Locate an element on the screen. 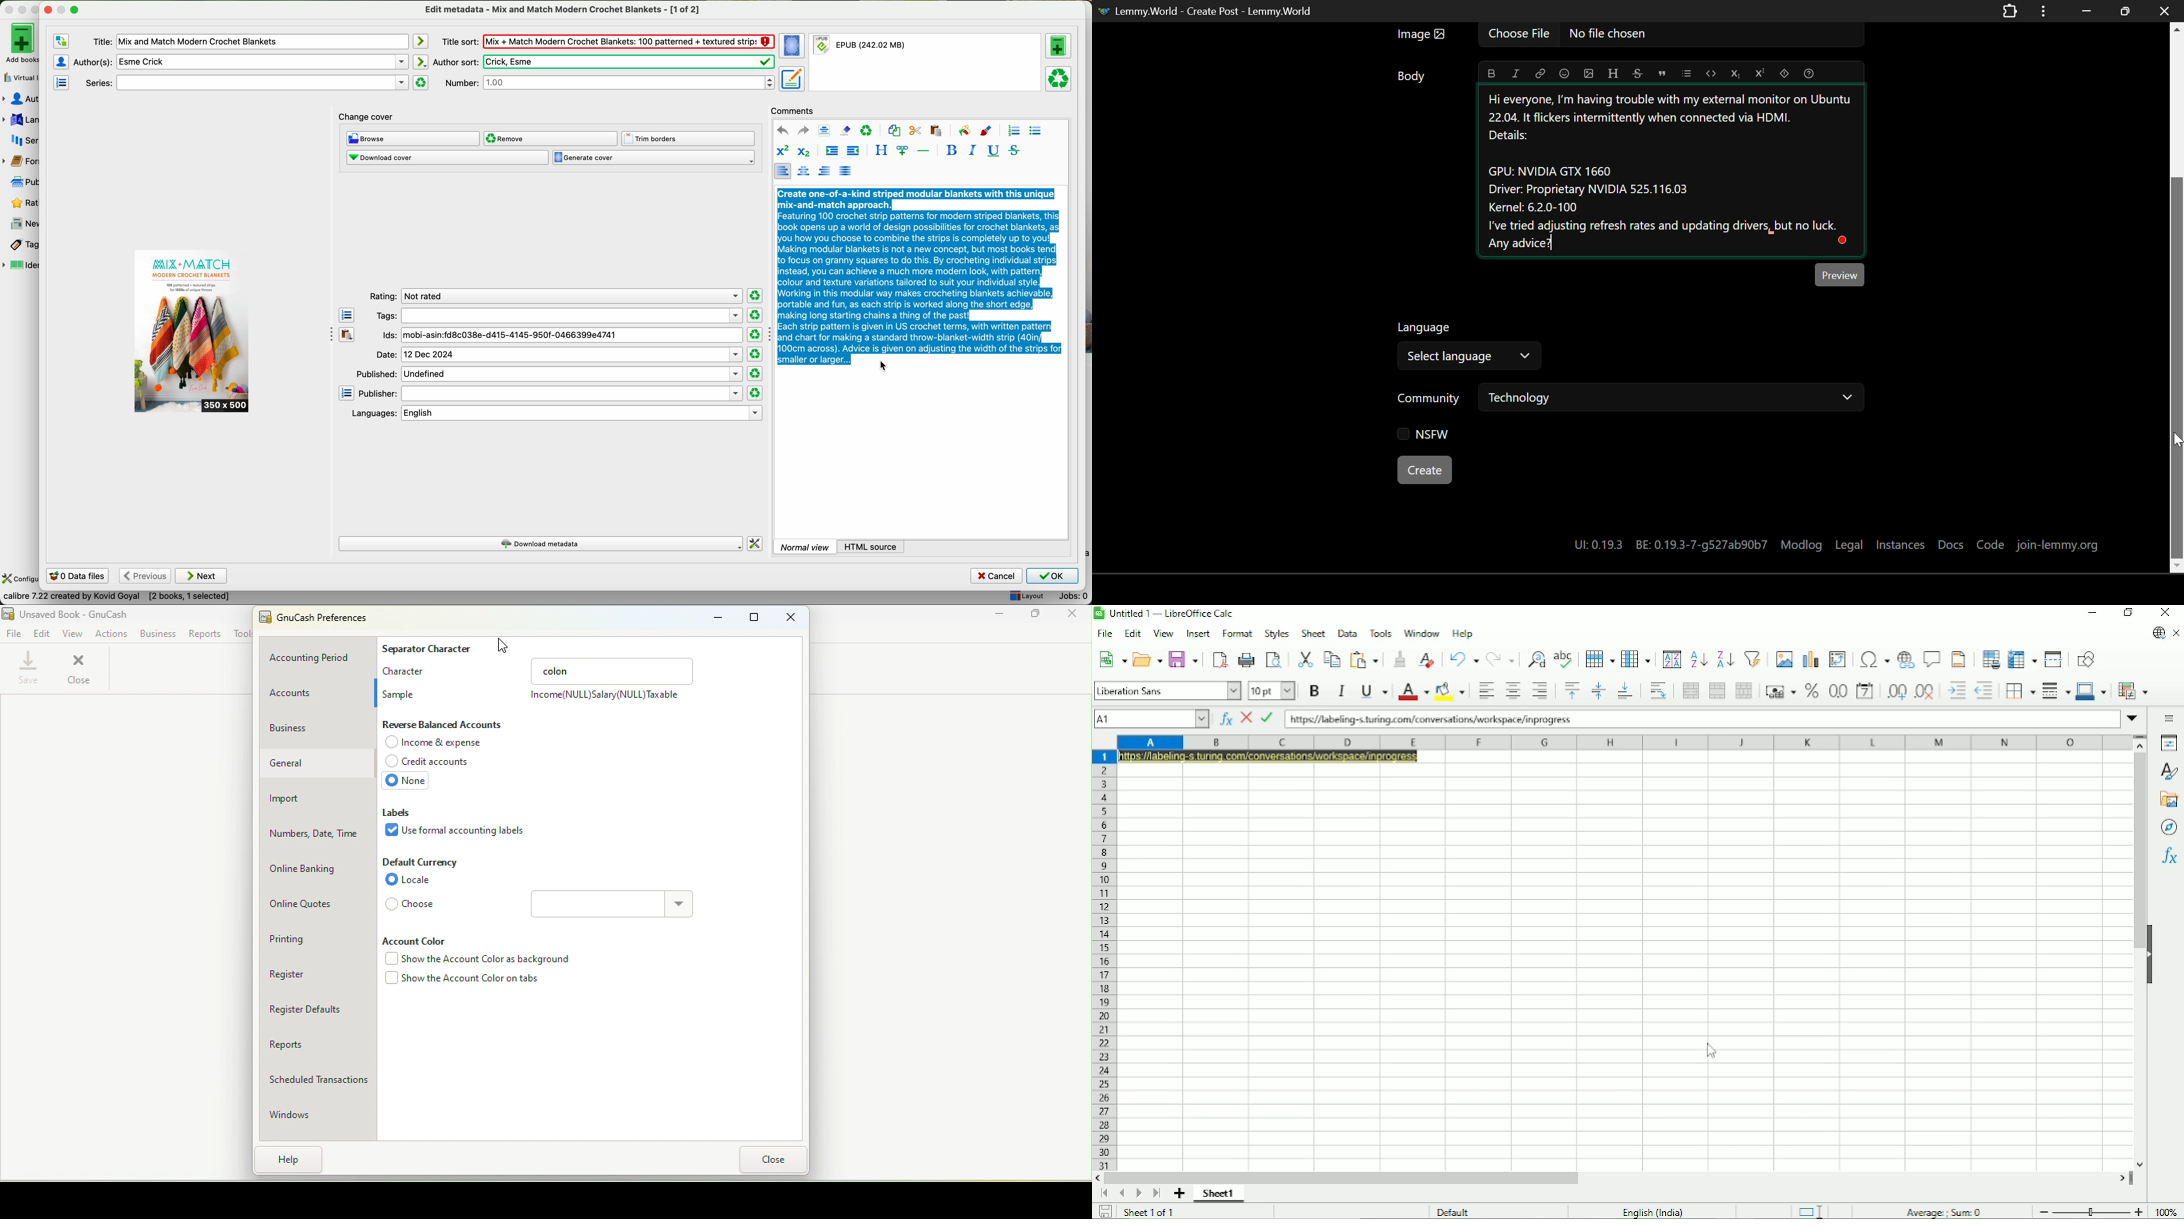 This screenshot has width=2184, height=1232. Unmerge cells is located at coordinates (1744, 690).